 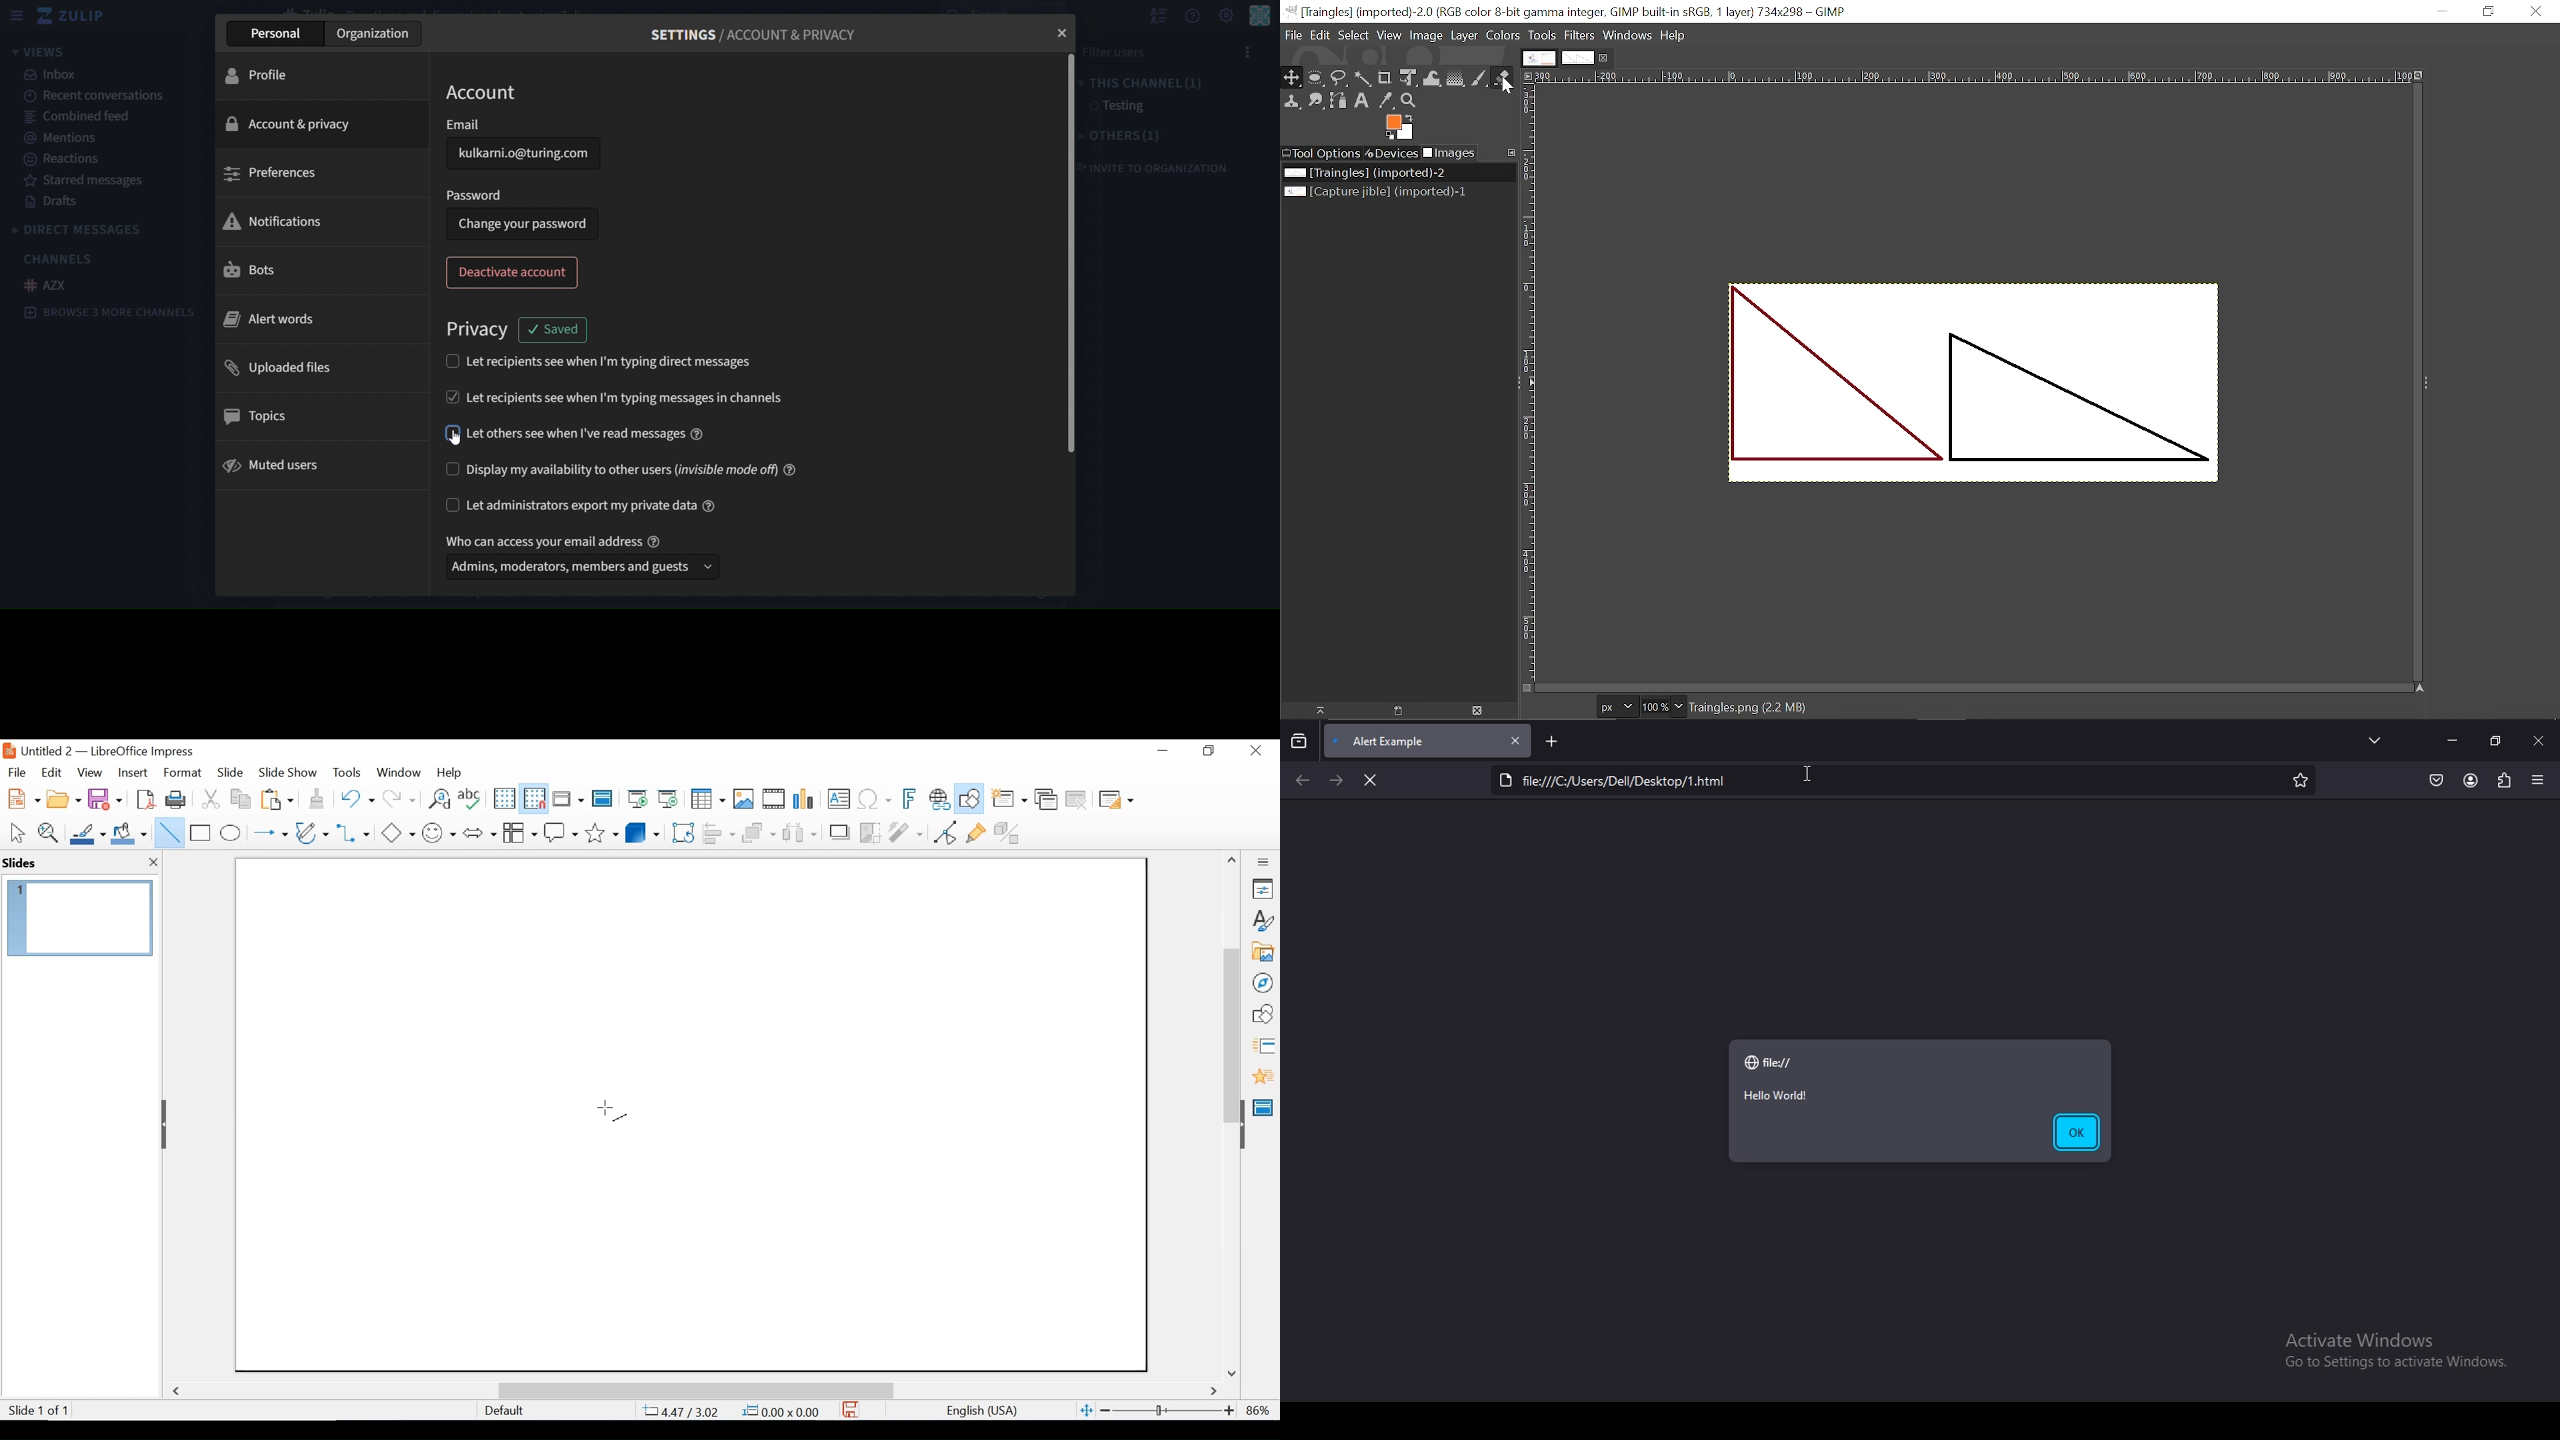 What do you see at coordinates (289, 771) in the screenshot?
I see `Slide Show` at bounding box center [289, 771].